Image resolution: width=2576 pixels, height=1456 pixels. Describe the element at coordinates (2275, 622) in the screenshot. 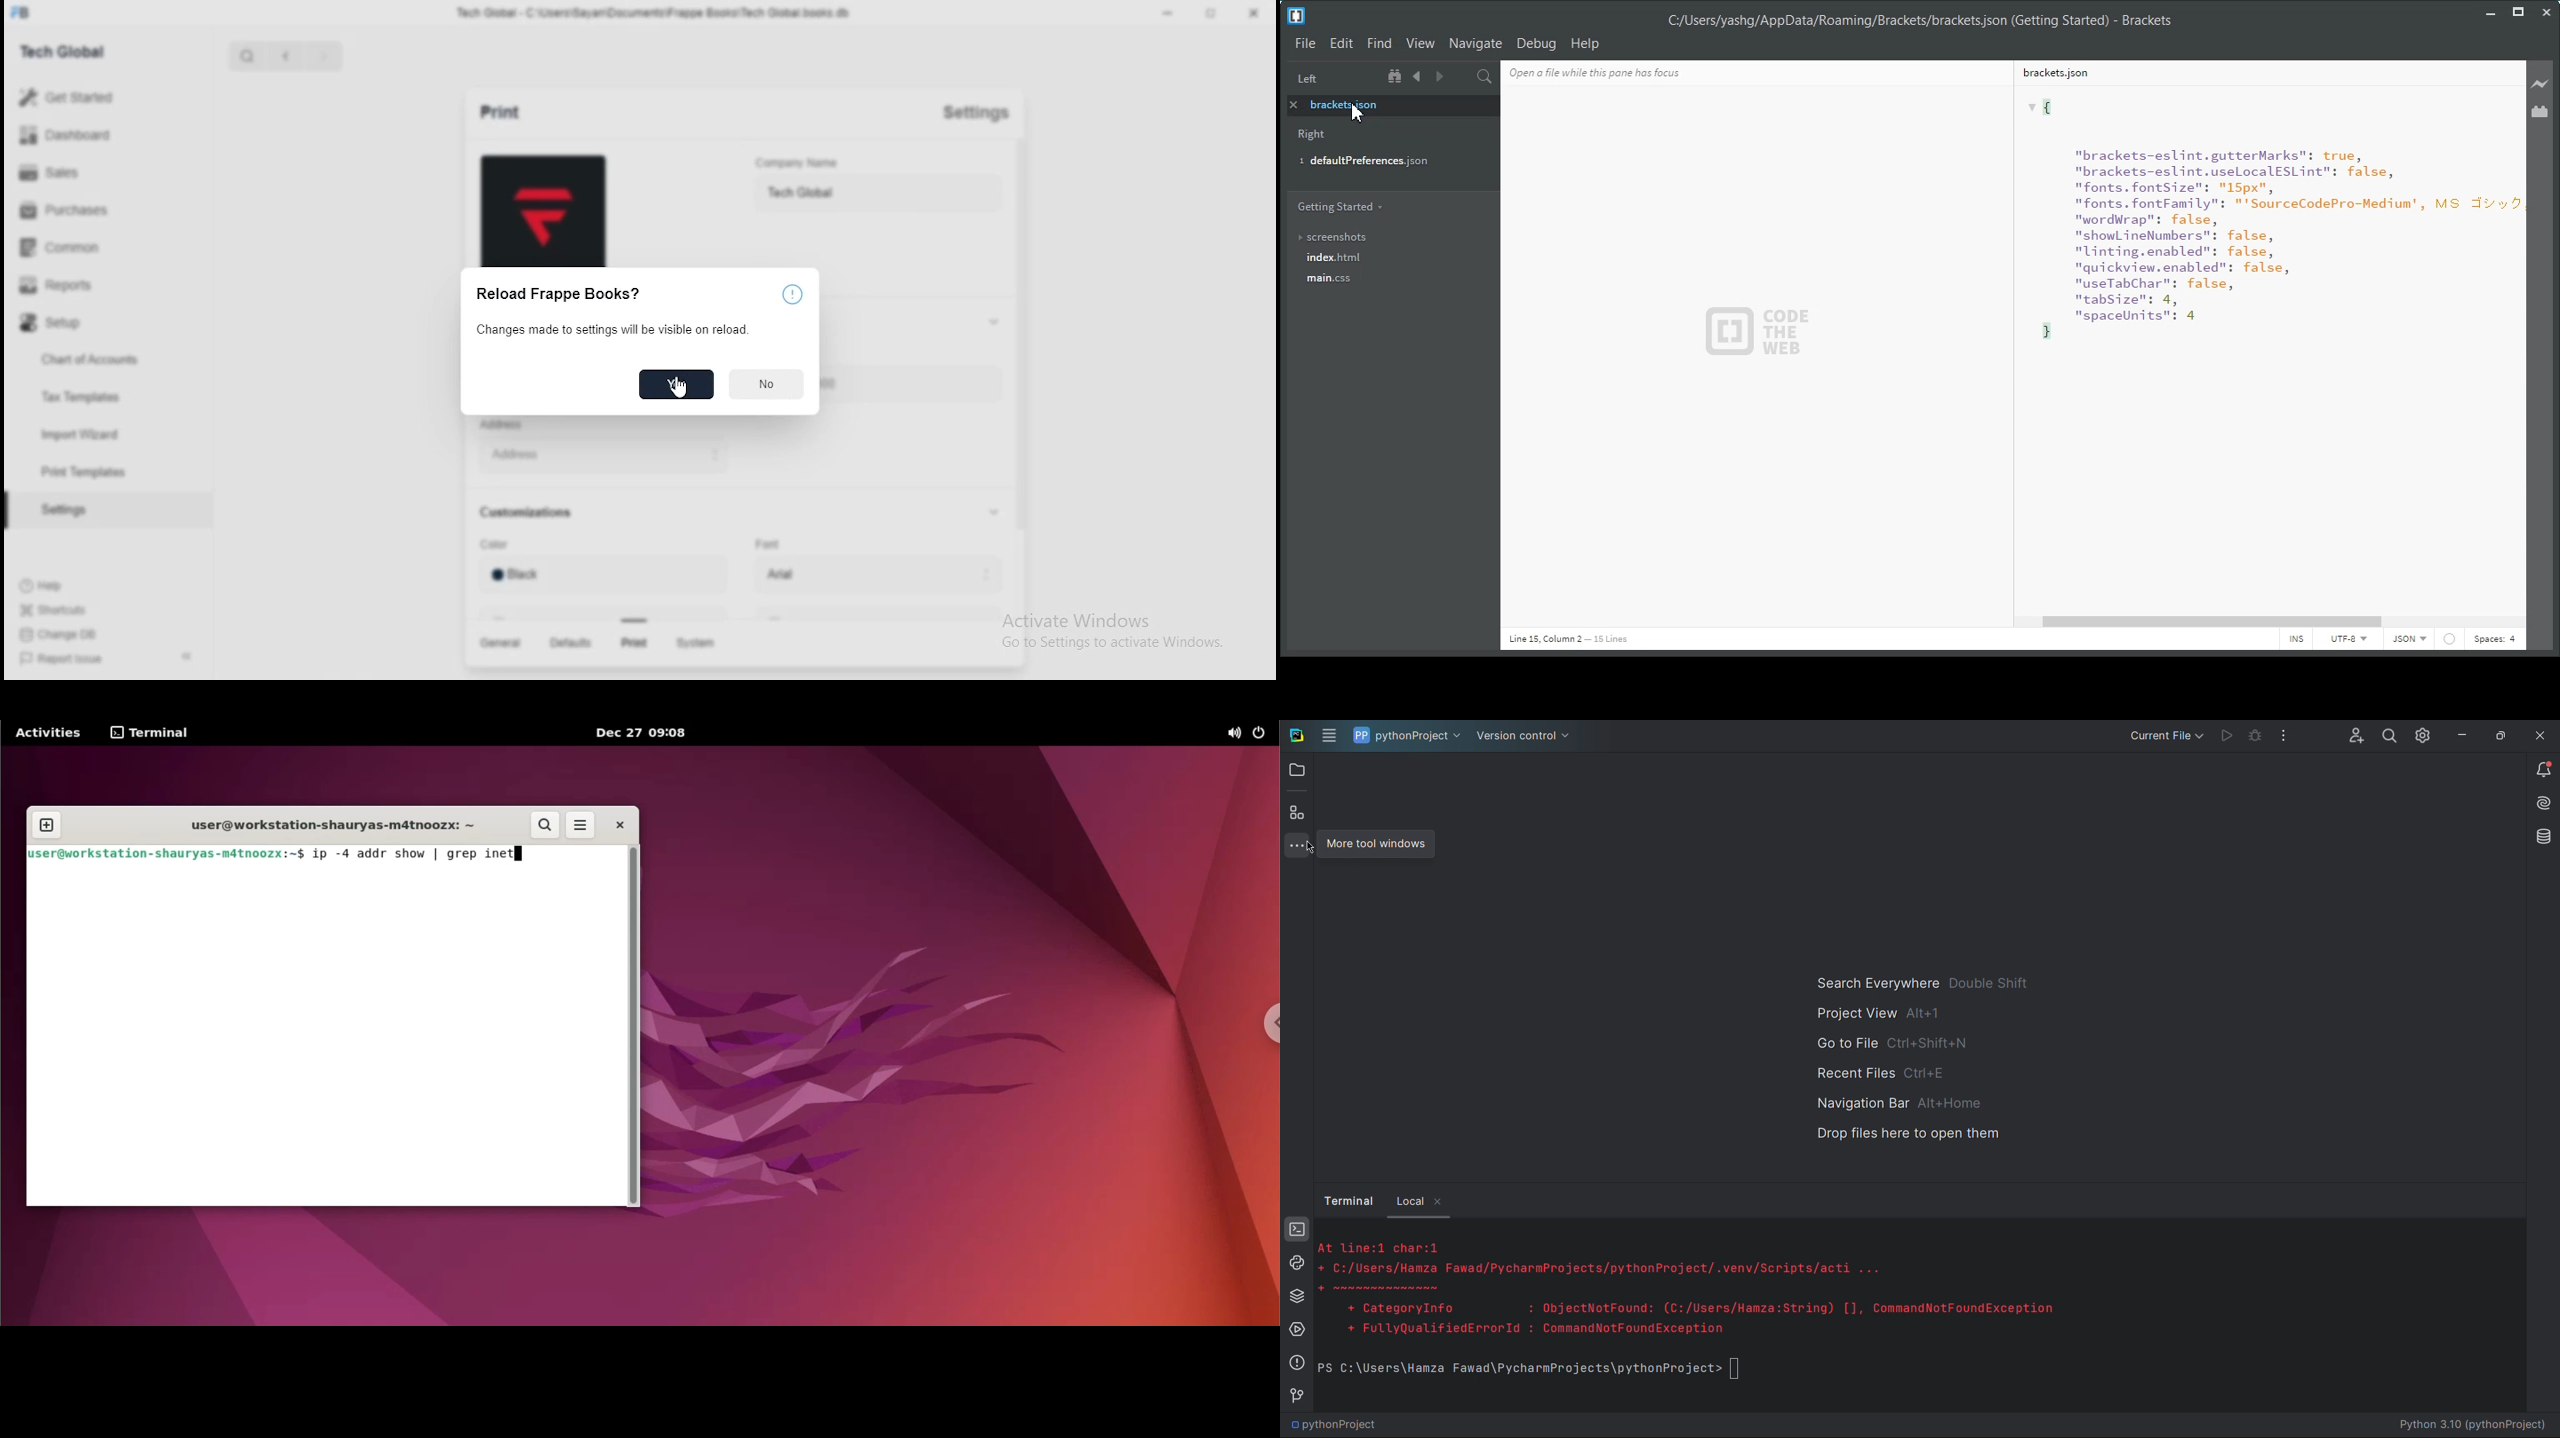

I see `Horizontal Scroll Bar` at that location.